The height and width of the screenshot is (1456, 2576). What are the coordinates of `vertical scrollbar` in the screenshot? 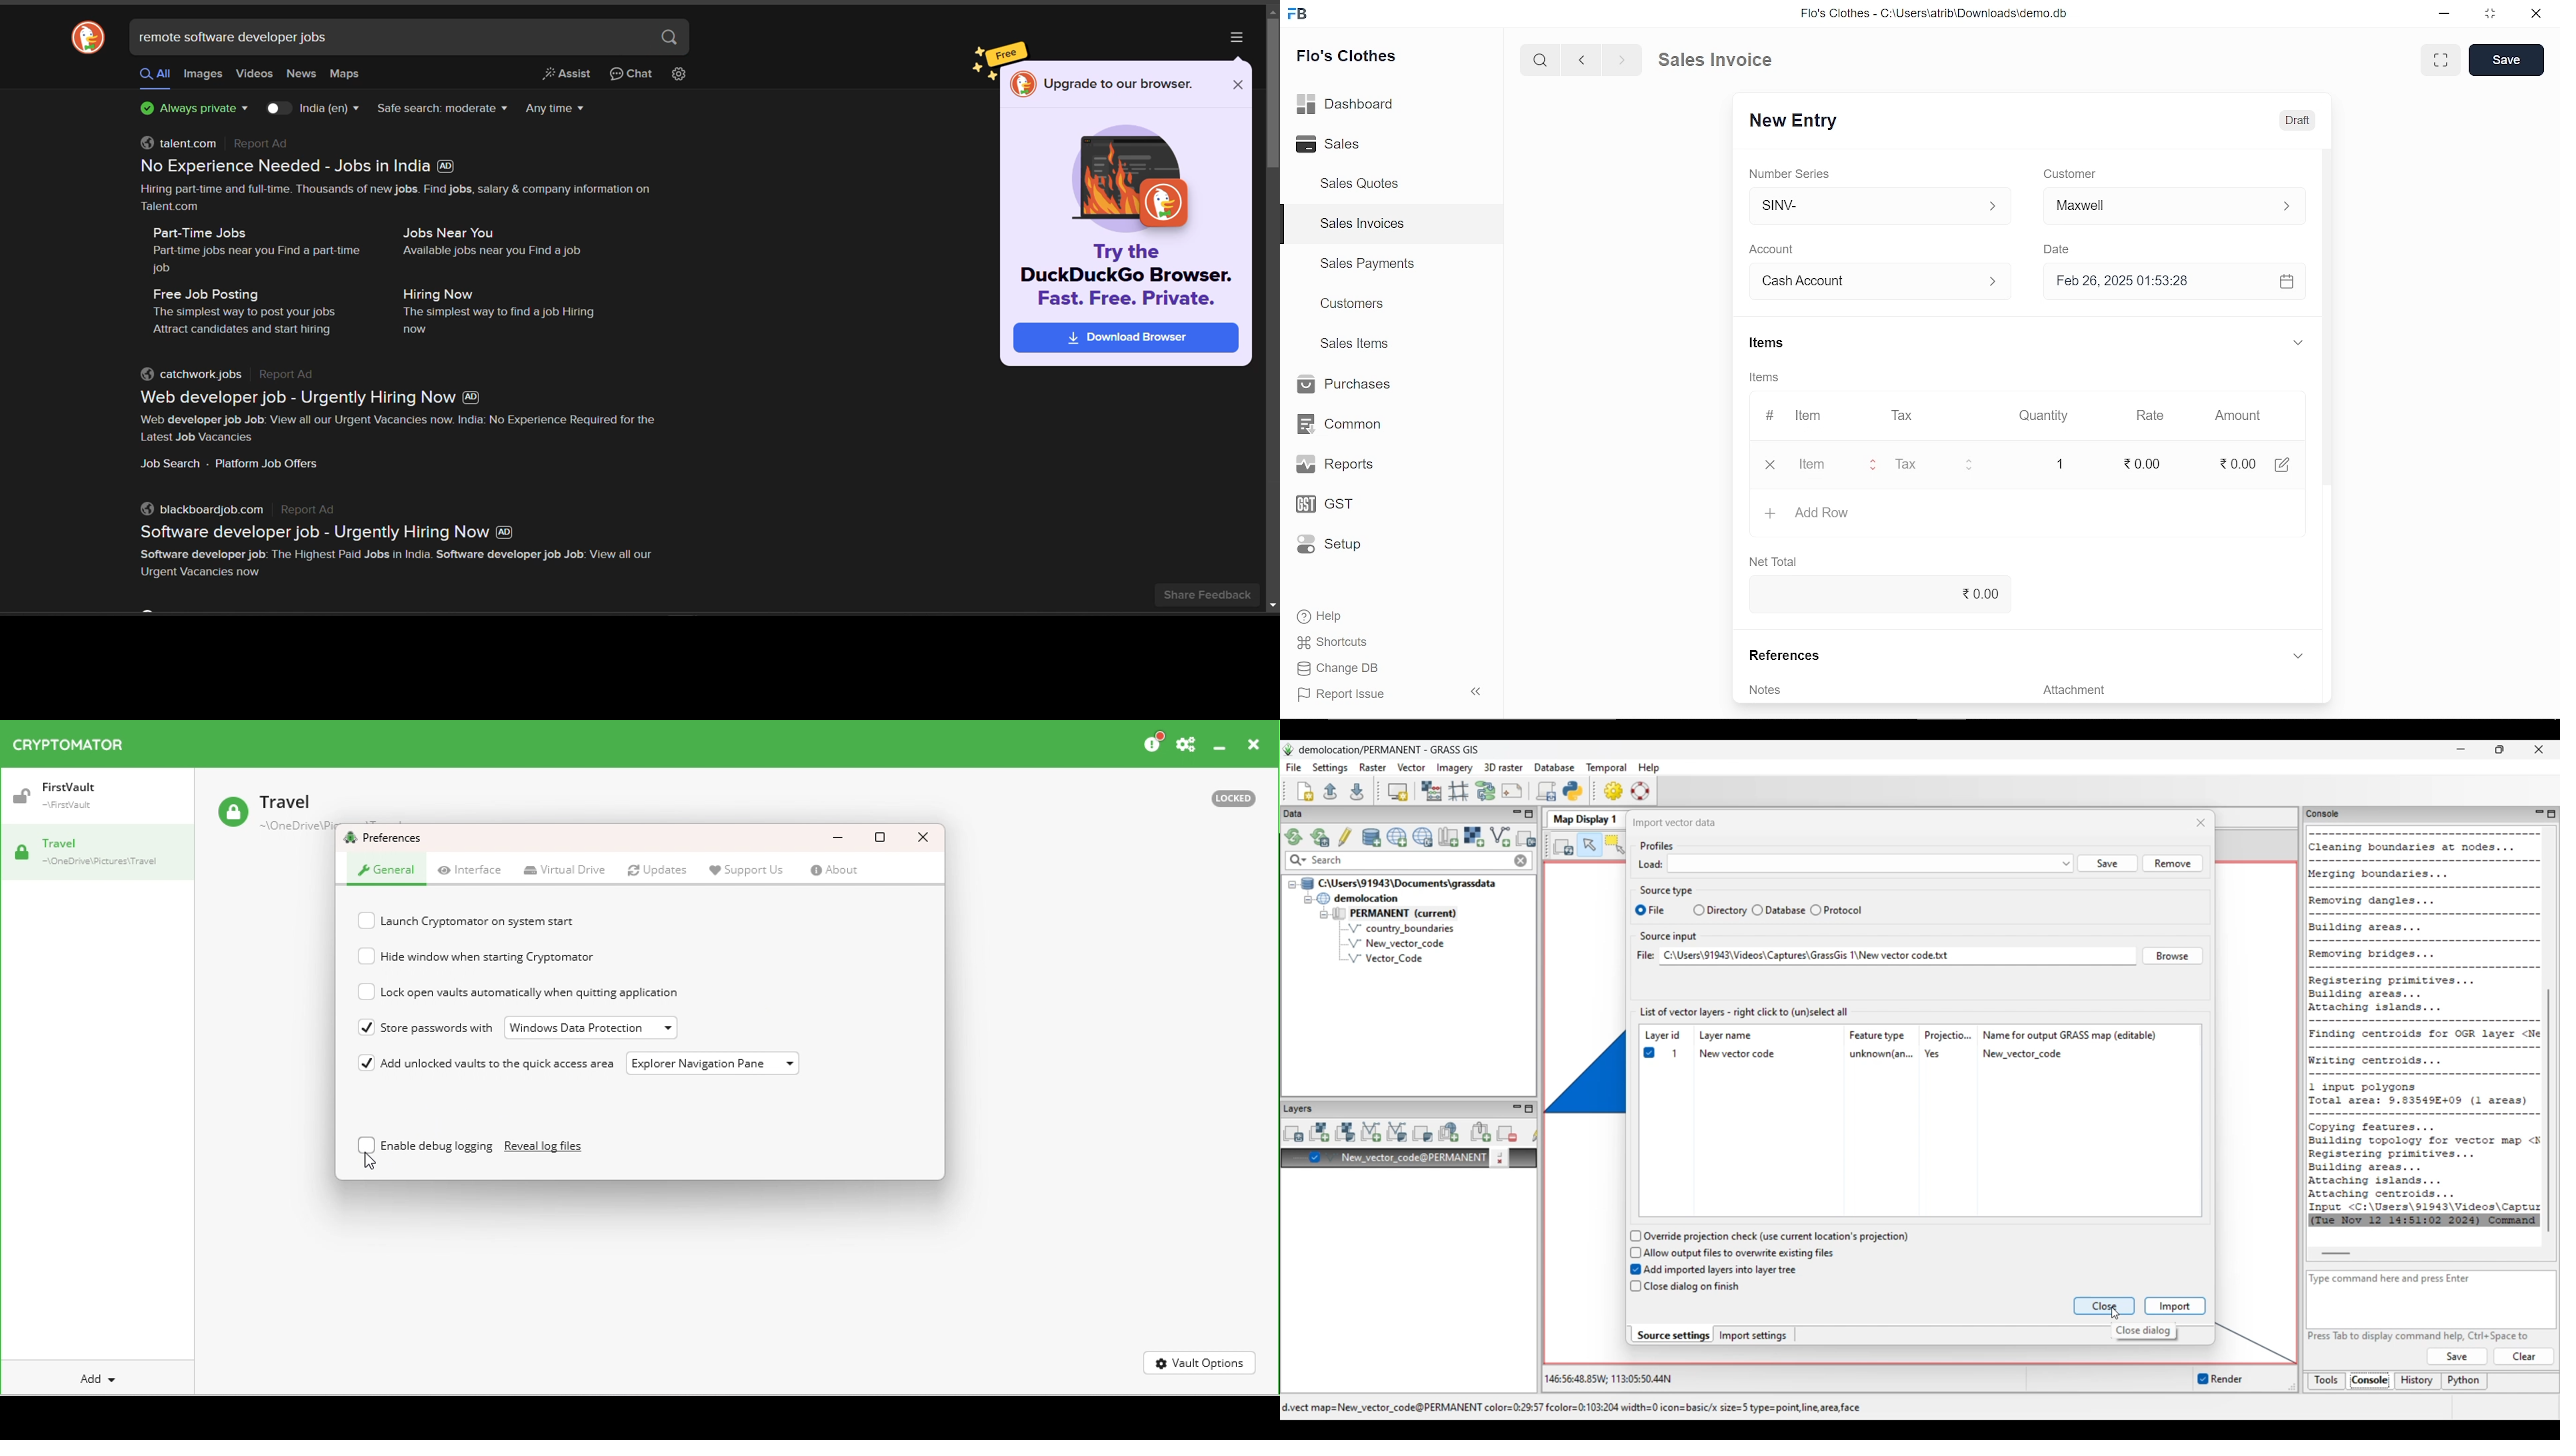 It's located at (2328, 329).